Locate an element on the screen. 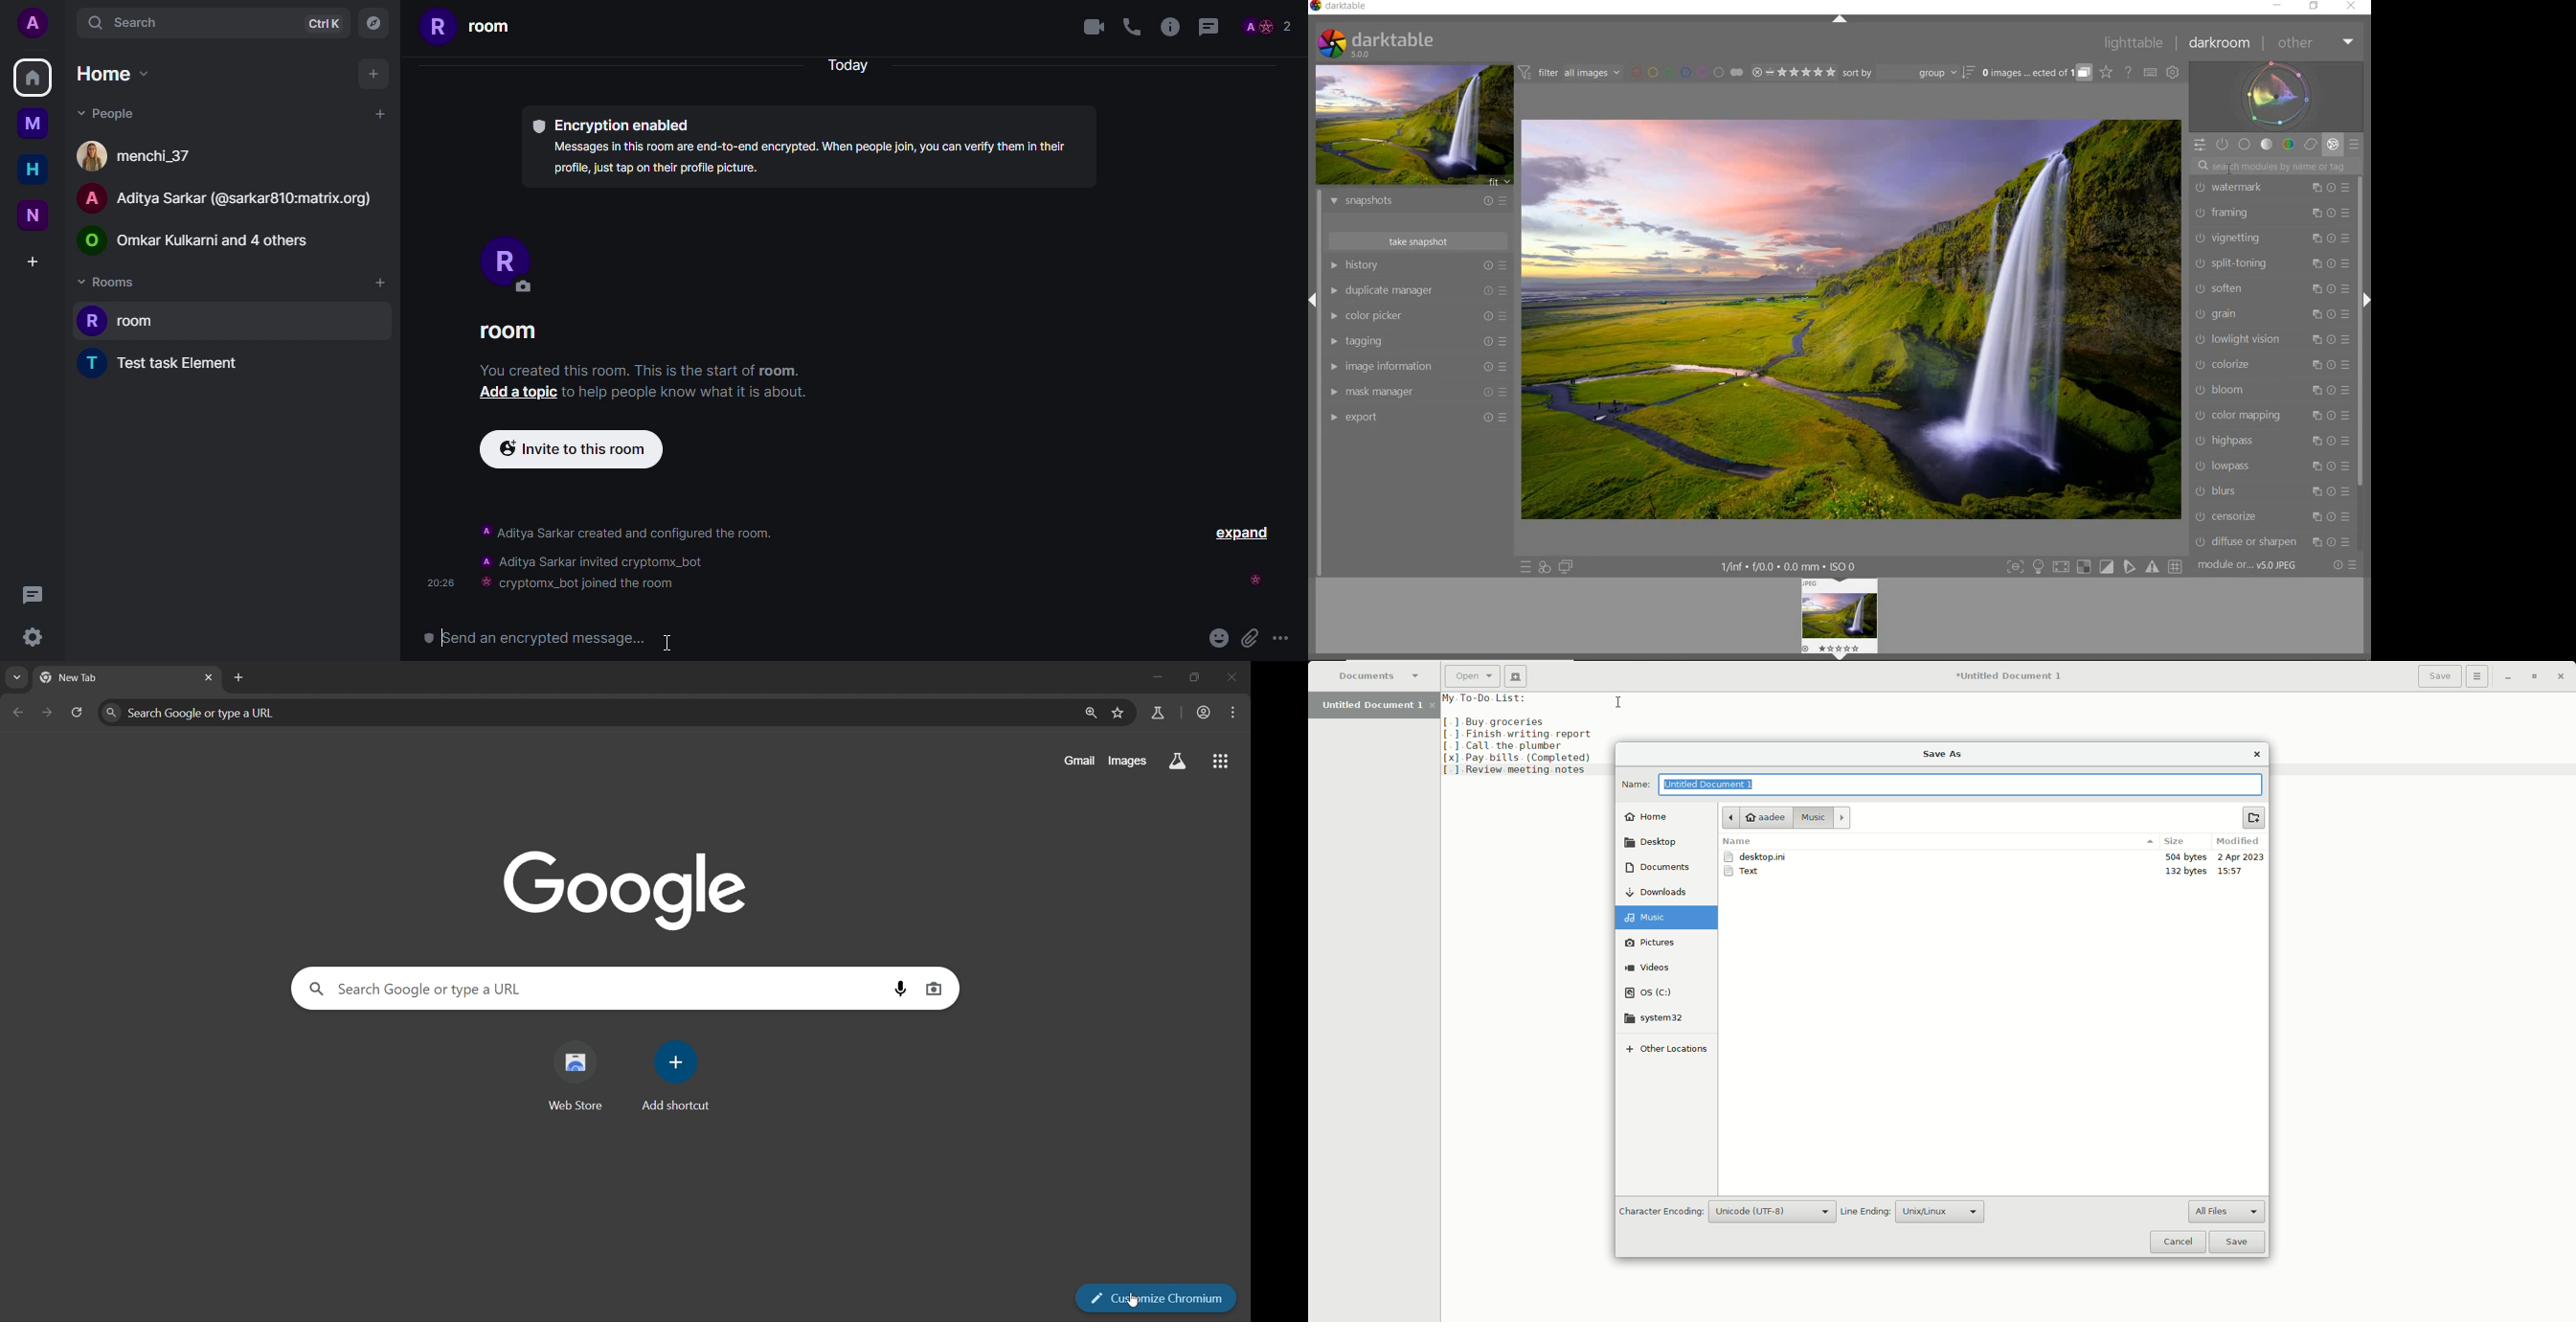 The image size is (2576, 1344). RESET OR PRESETS & PREFERENCES is located at coordinates (2345, 566).